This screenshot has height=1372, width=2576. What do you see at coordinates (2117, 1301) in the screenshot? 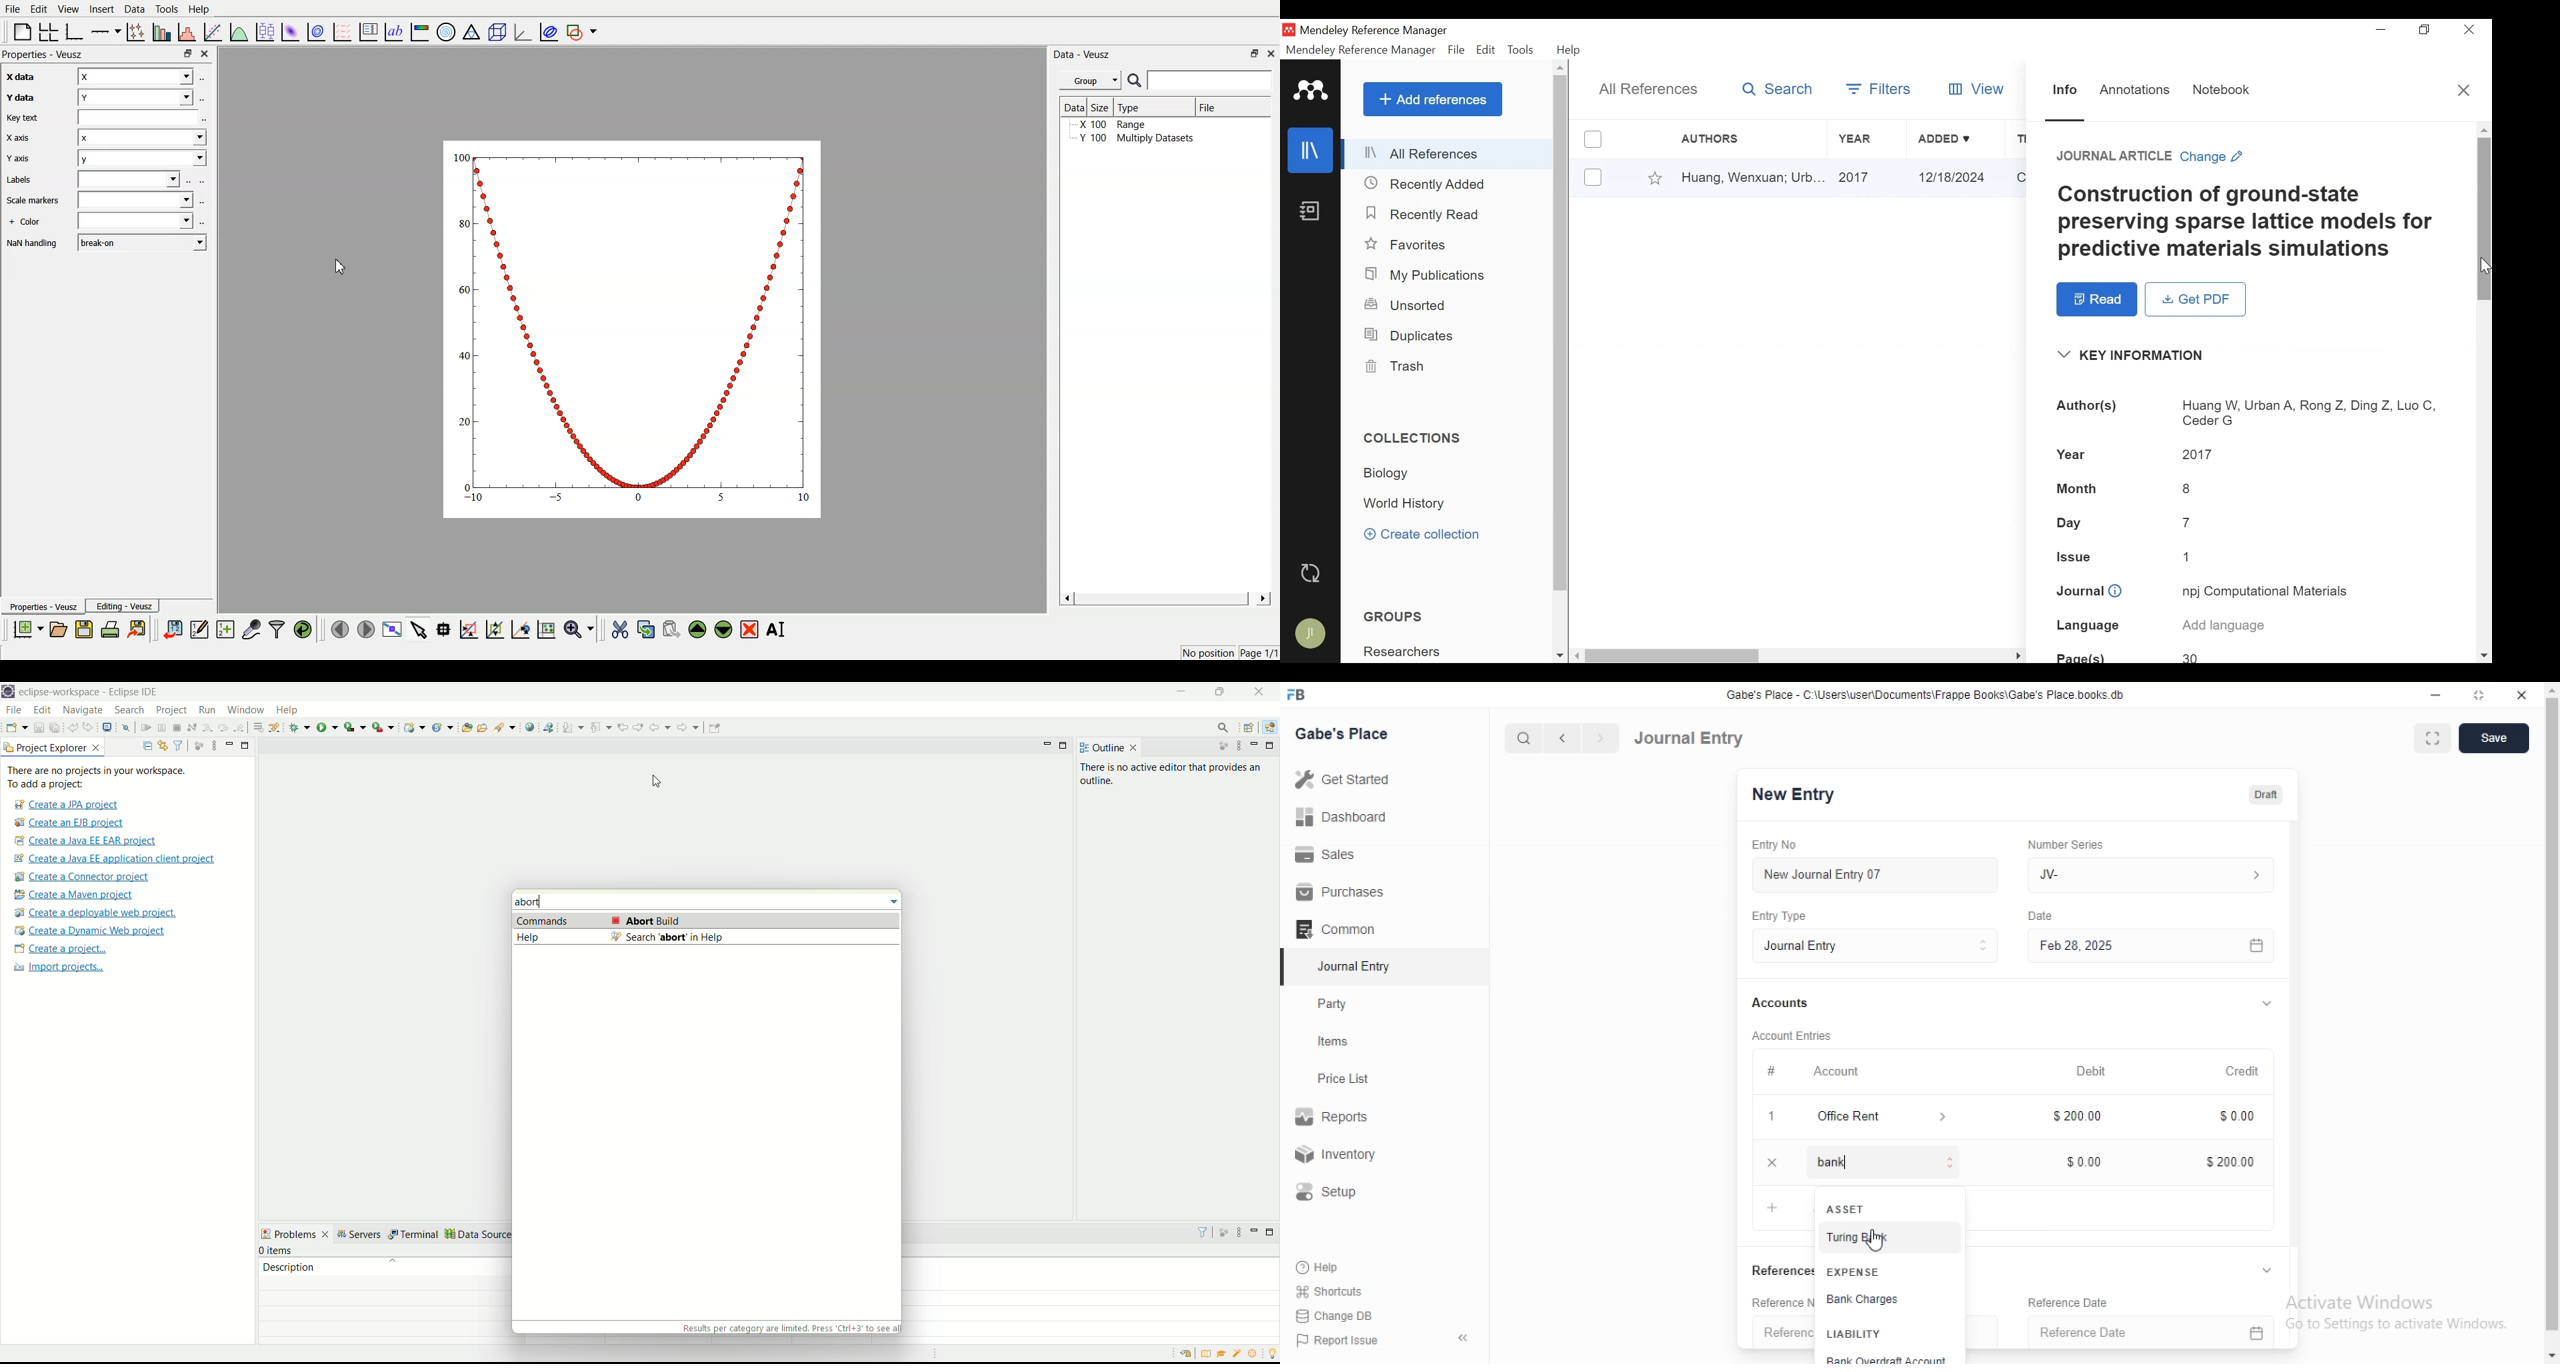
I see `Reference Date ` at bounding box center [2117, 1301].